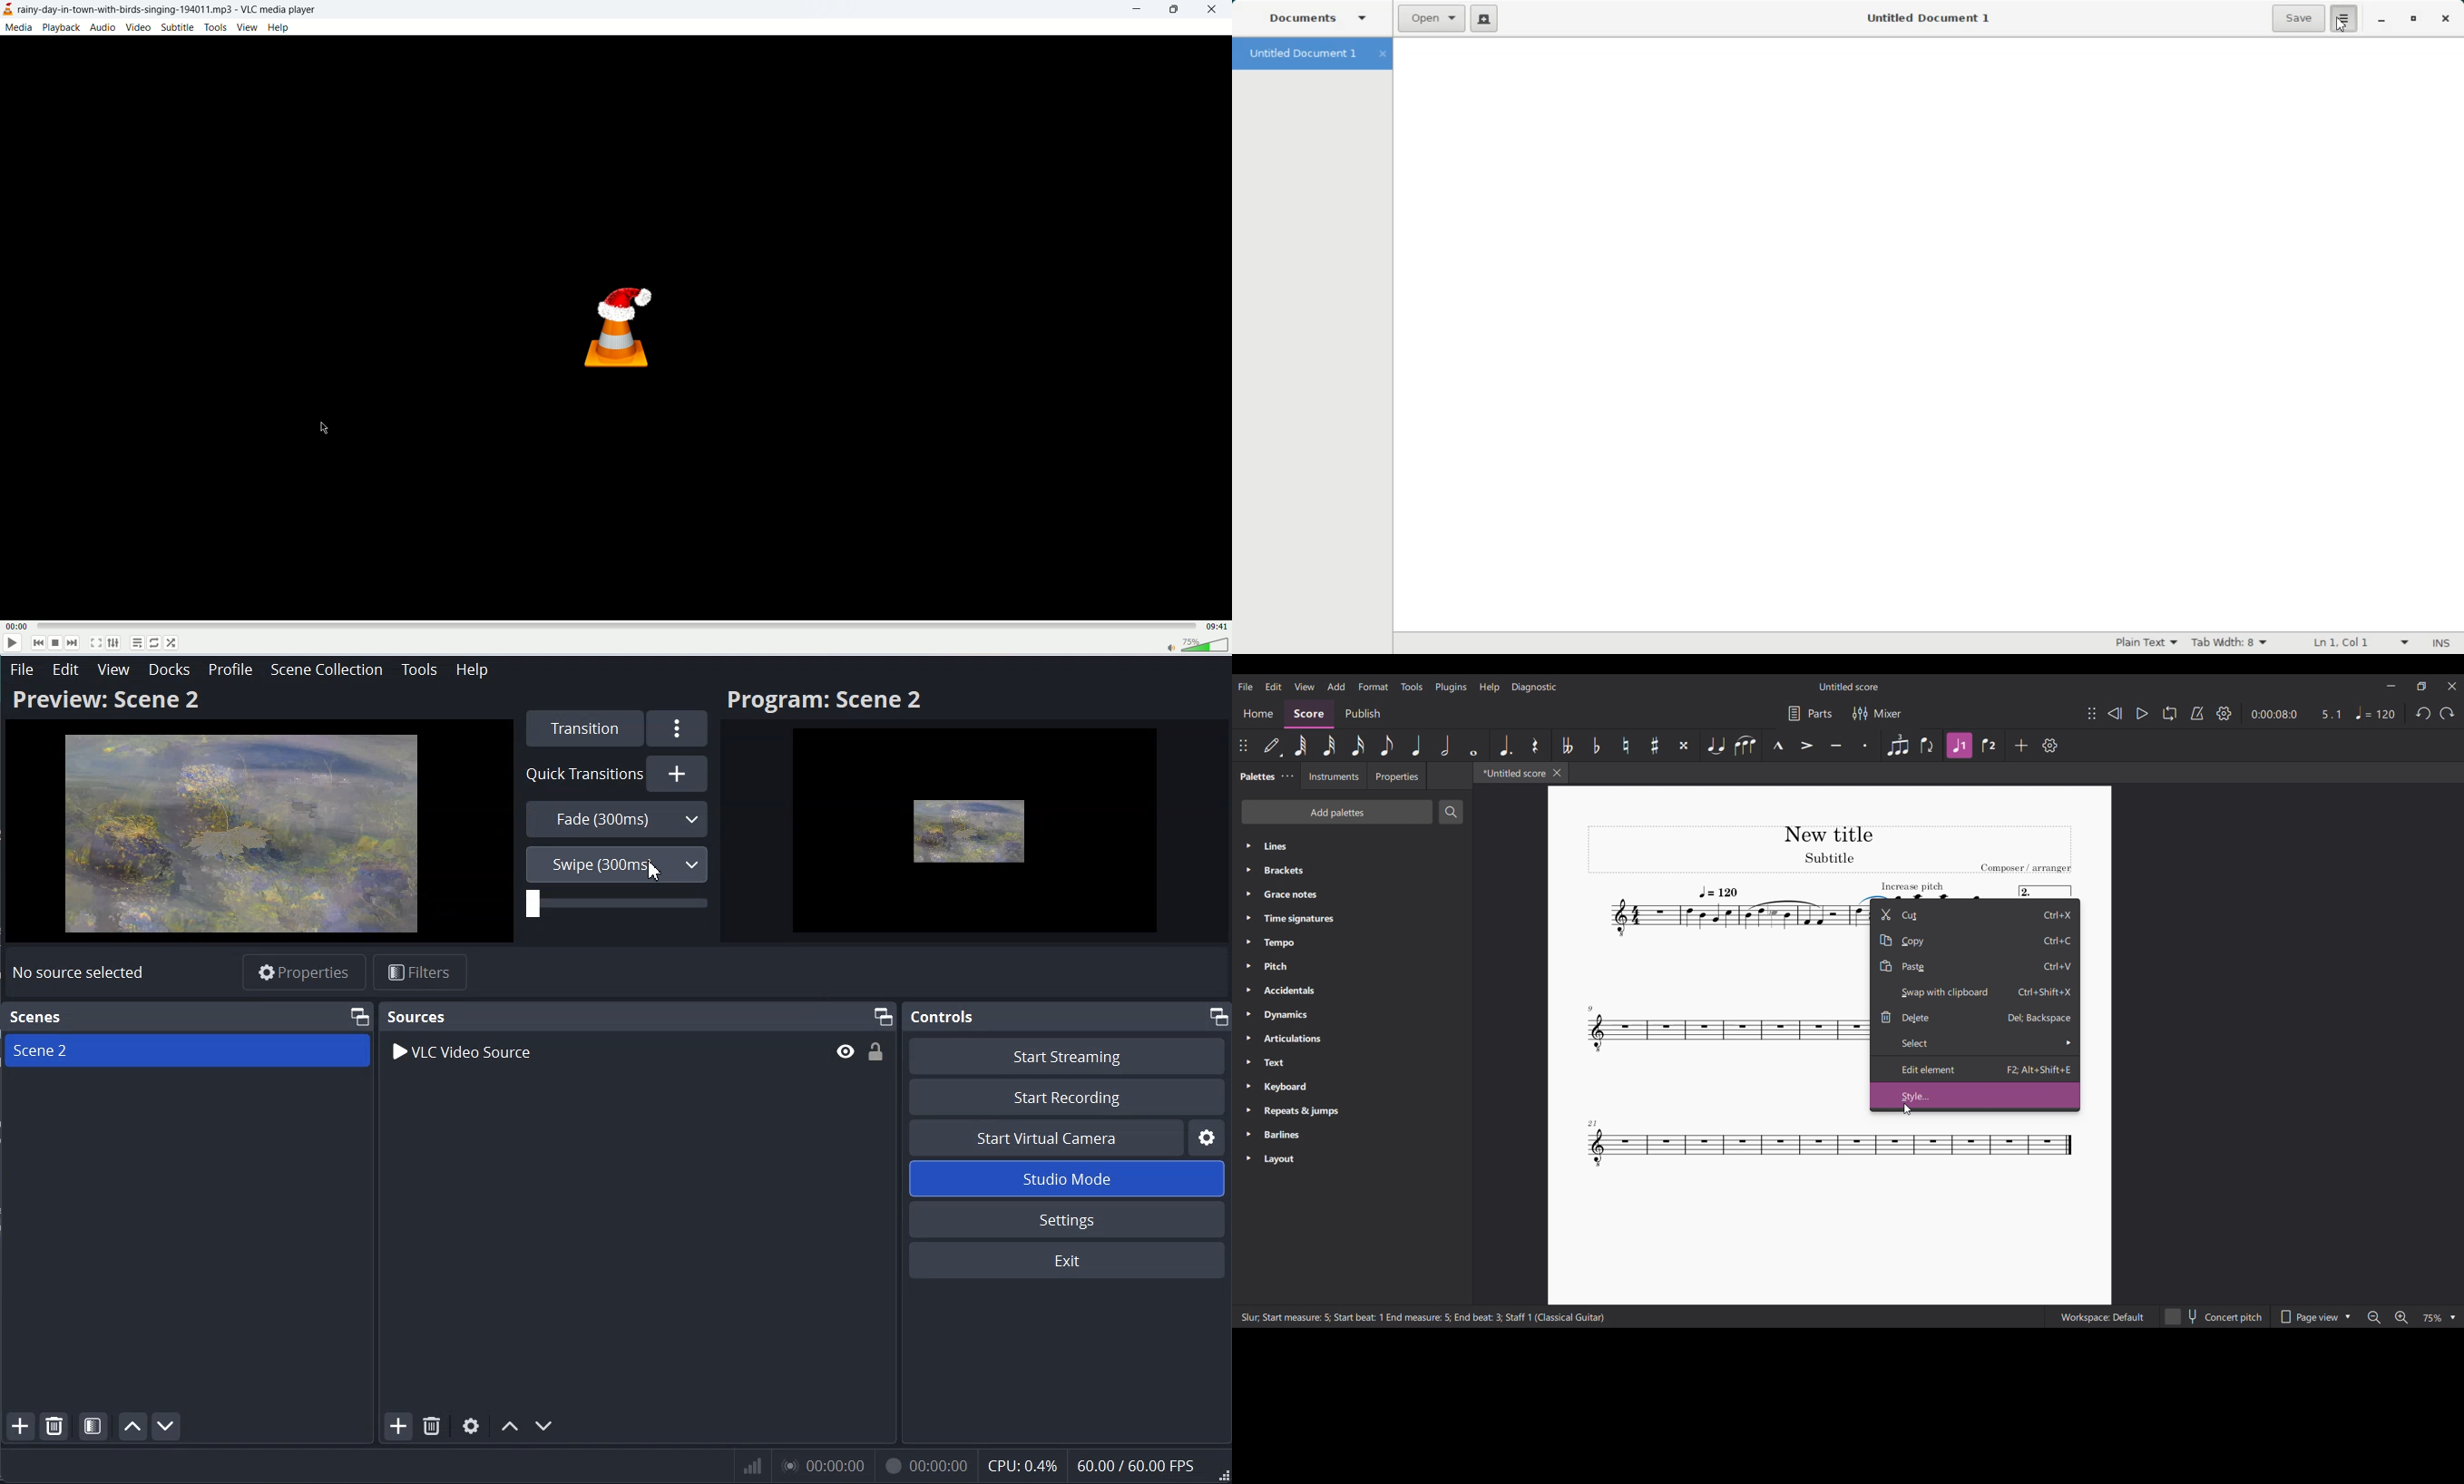  Describe the element at coordinates (616, 864) in the screenshot. I see `Swipe` at that location.